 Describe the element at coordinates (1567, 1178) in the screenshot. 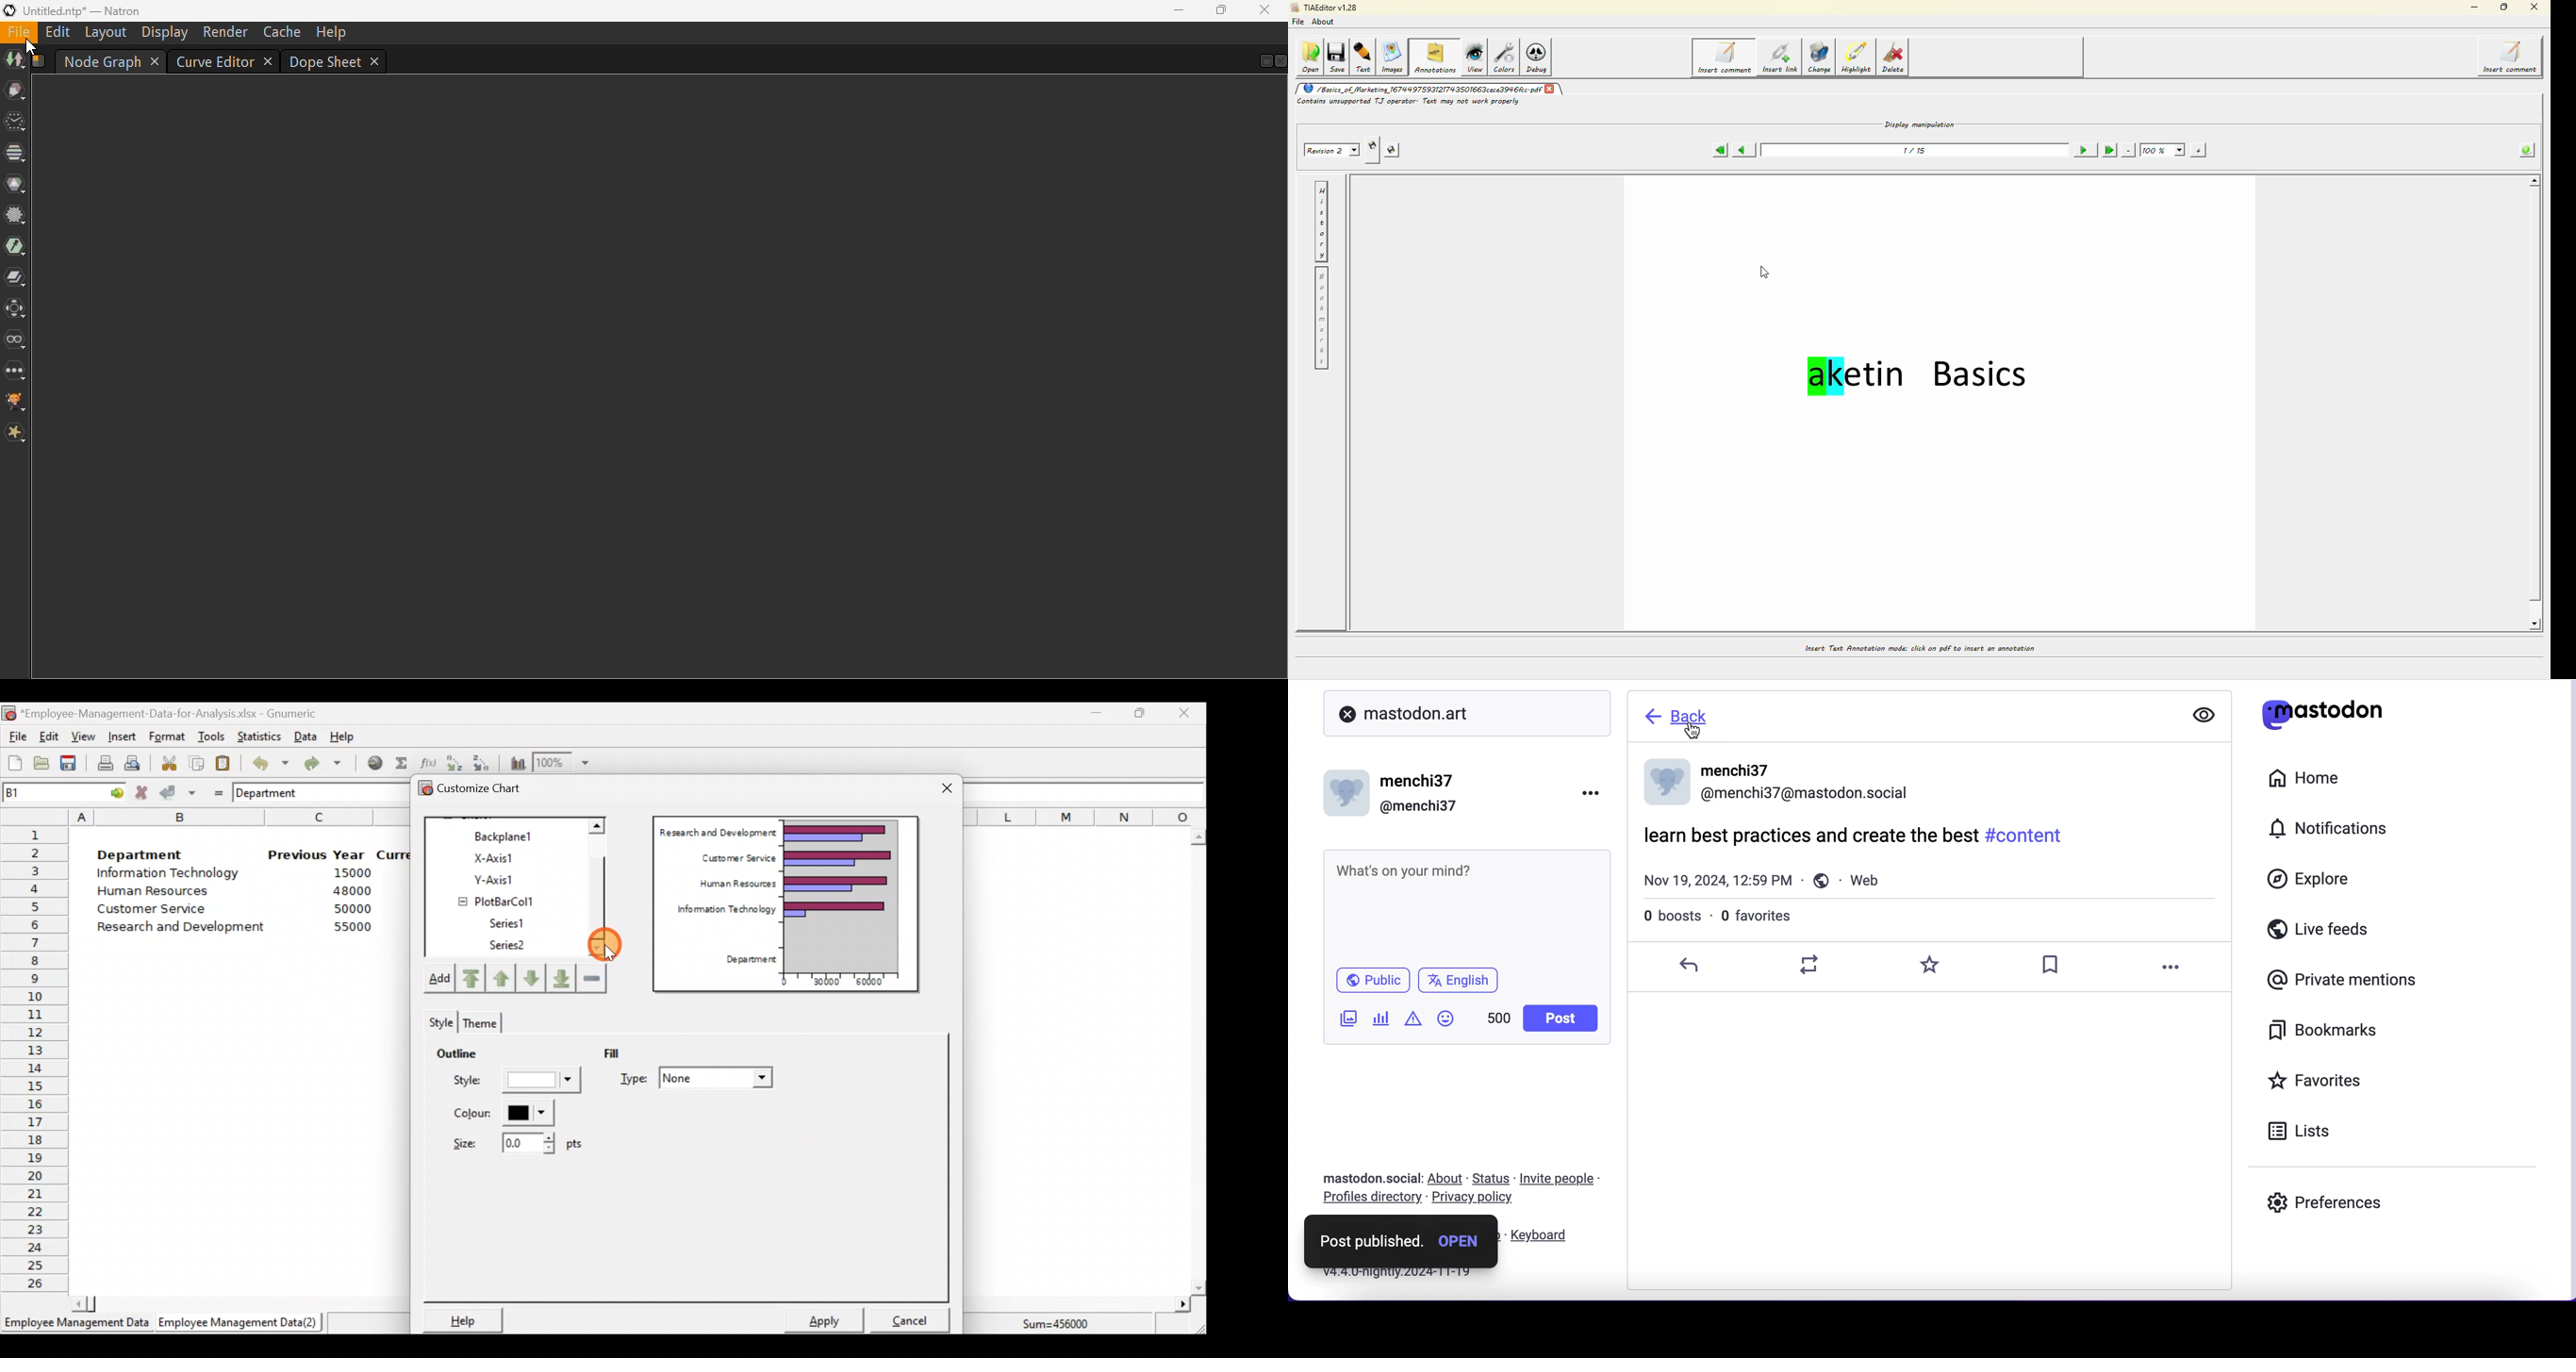

I see `invite people` at that location.